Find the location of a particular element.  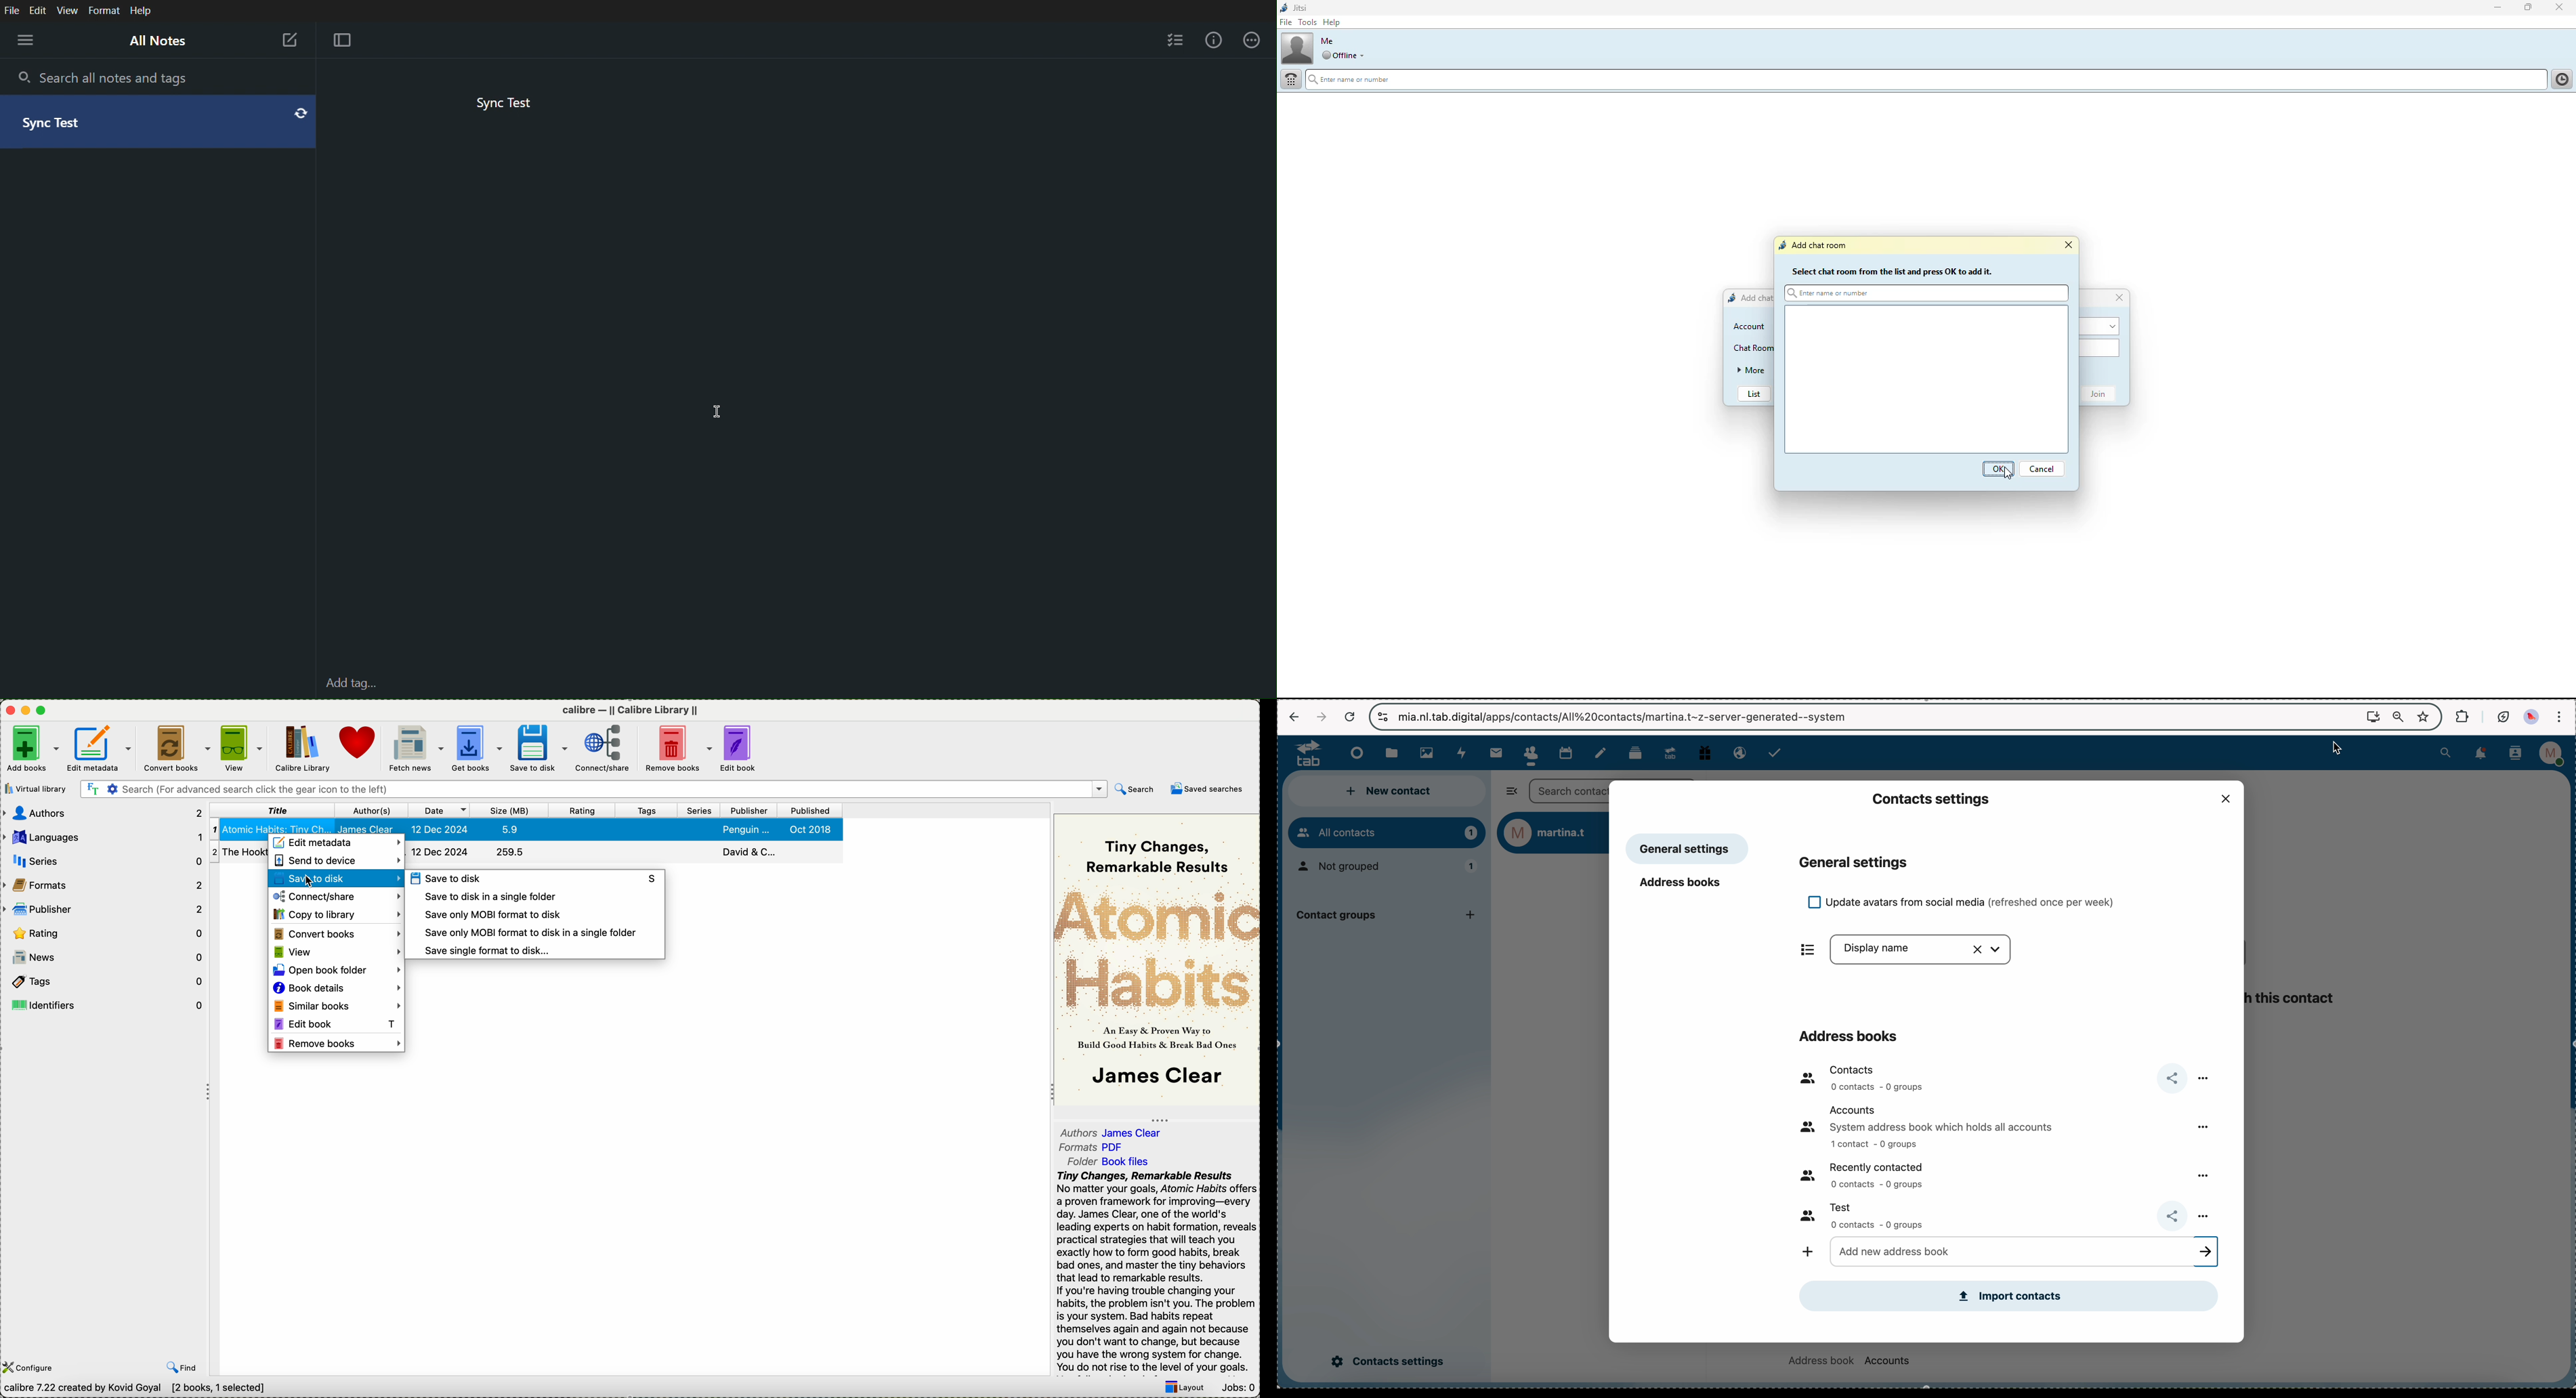

profile is located at coordinates (1298, 47).